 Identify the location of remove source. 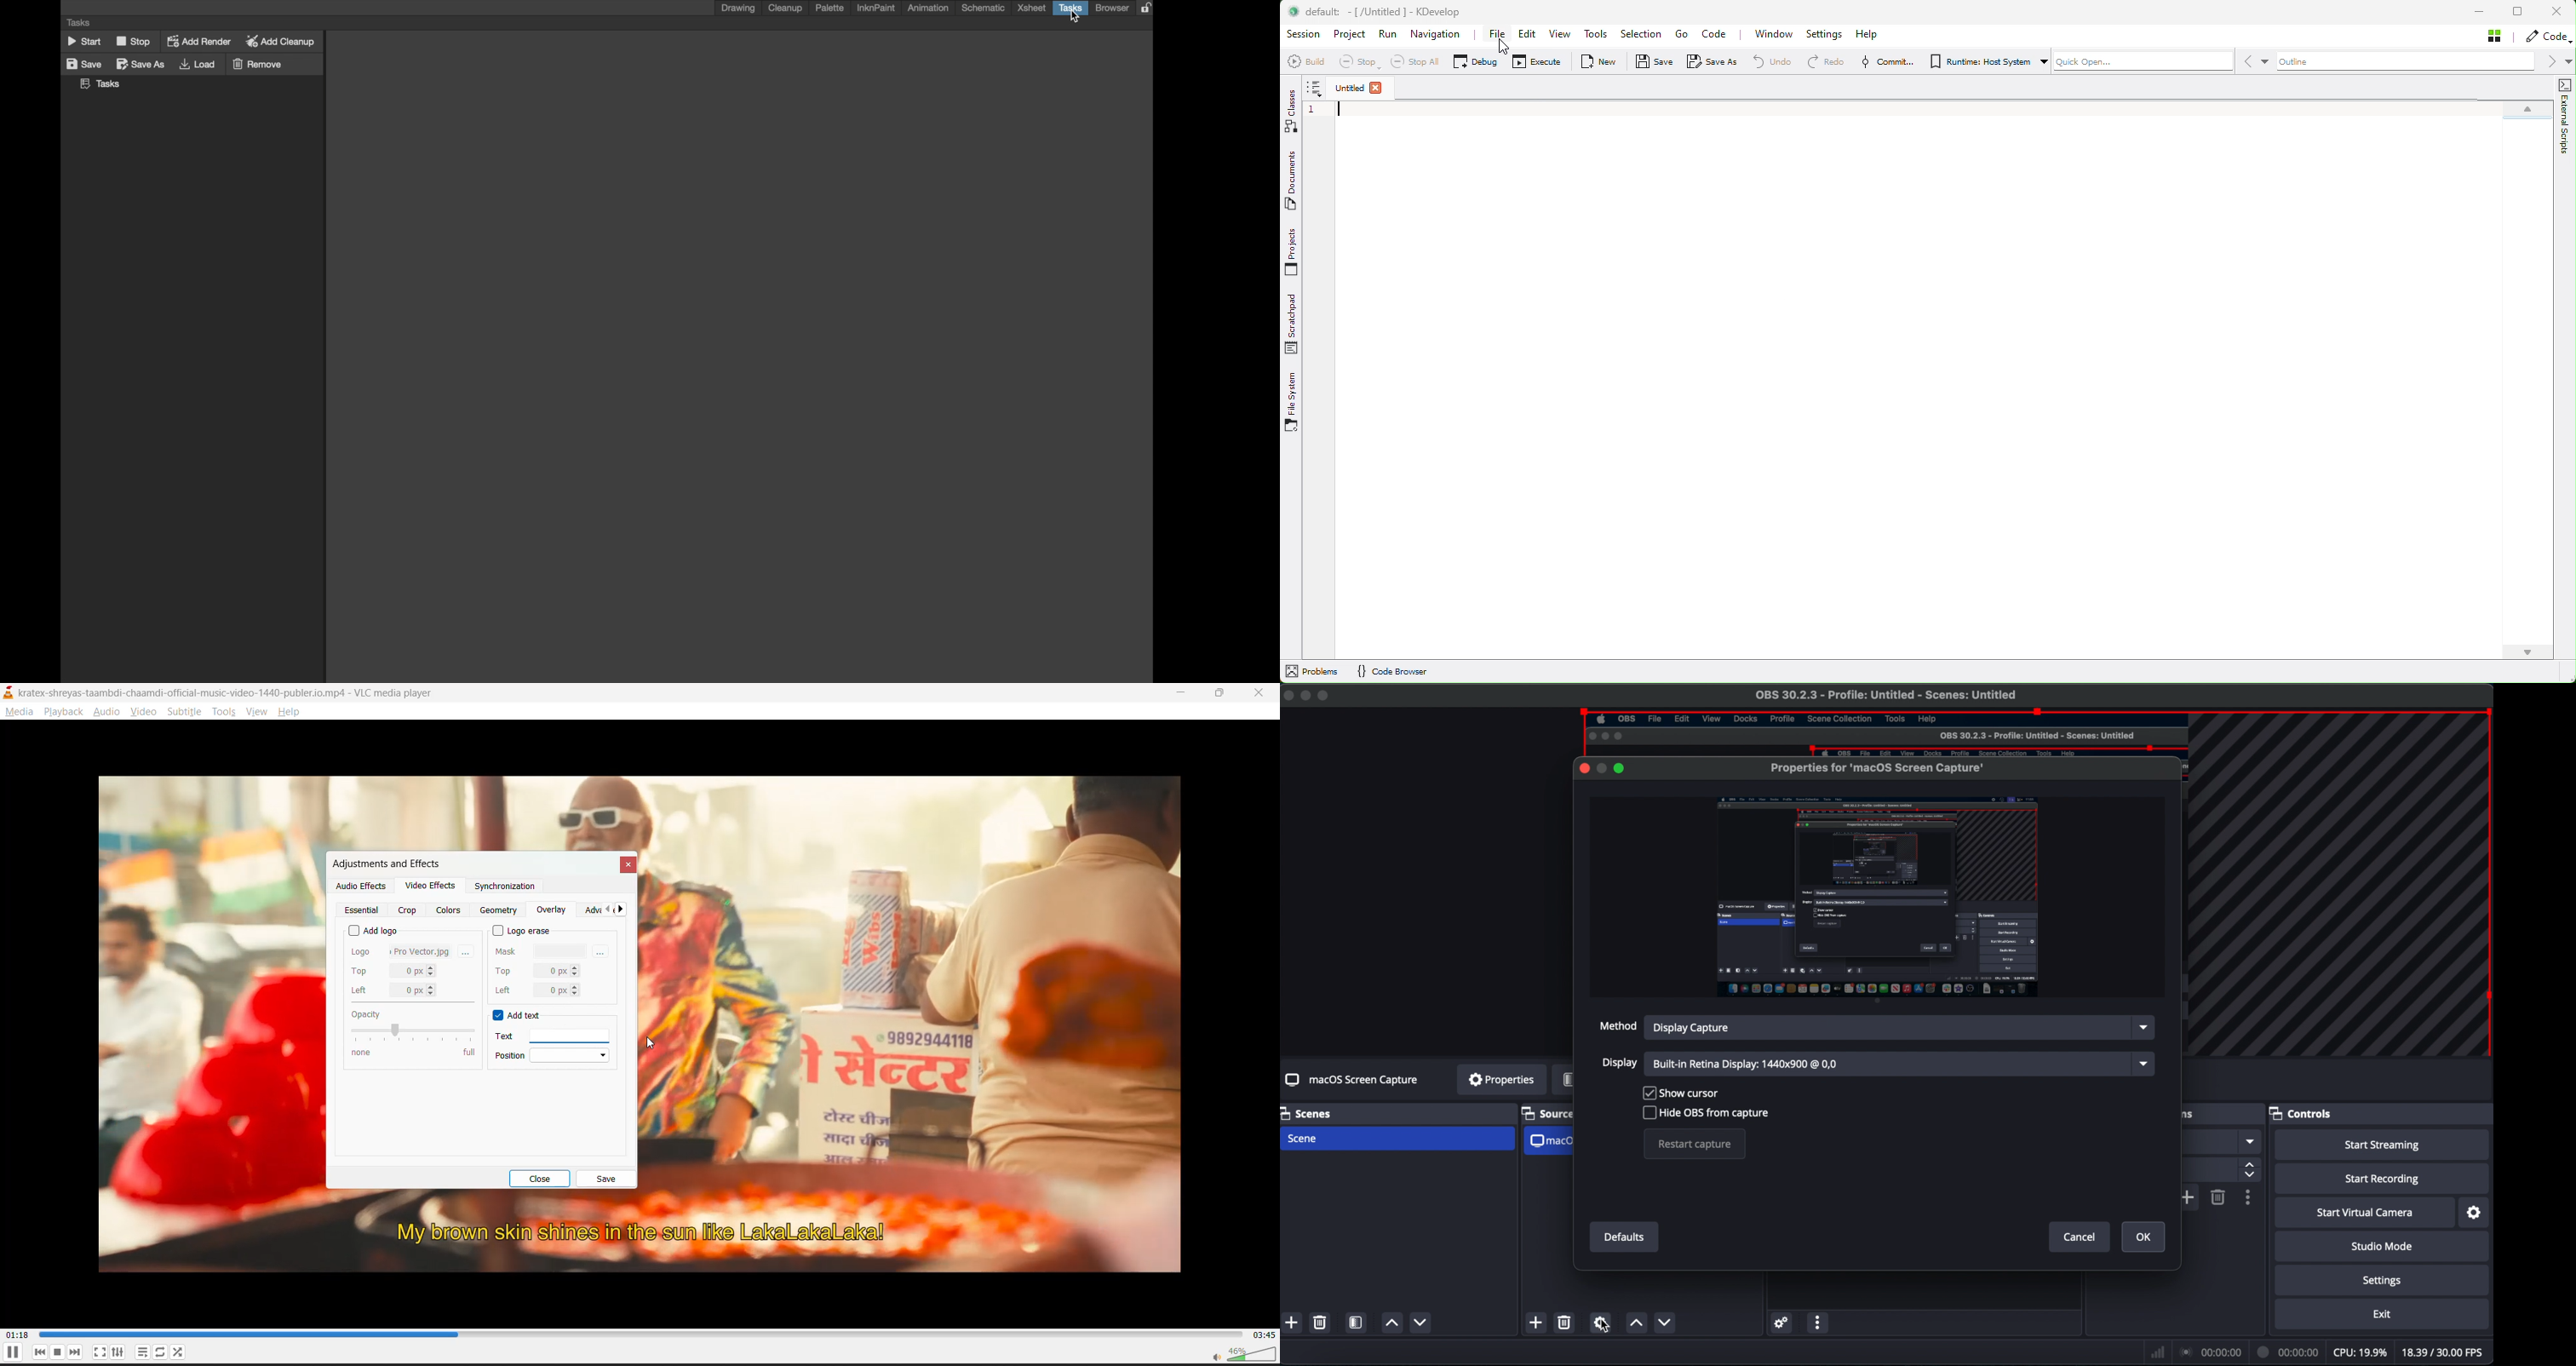
(1564, 1322).